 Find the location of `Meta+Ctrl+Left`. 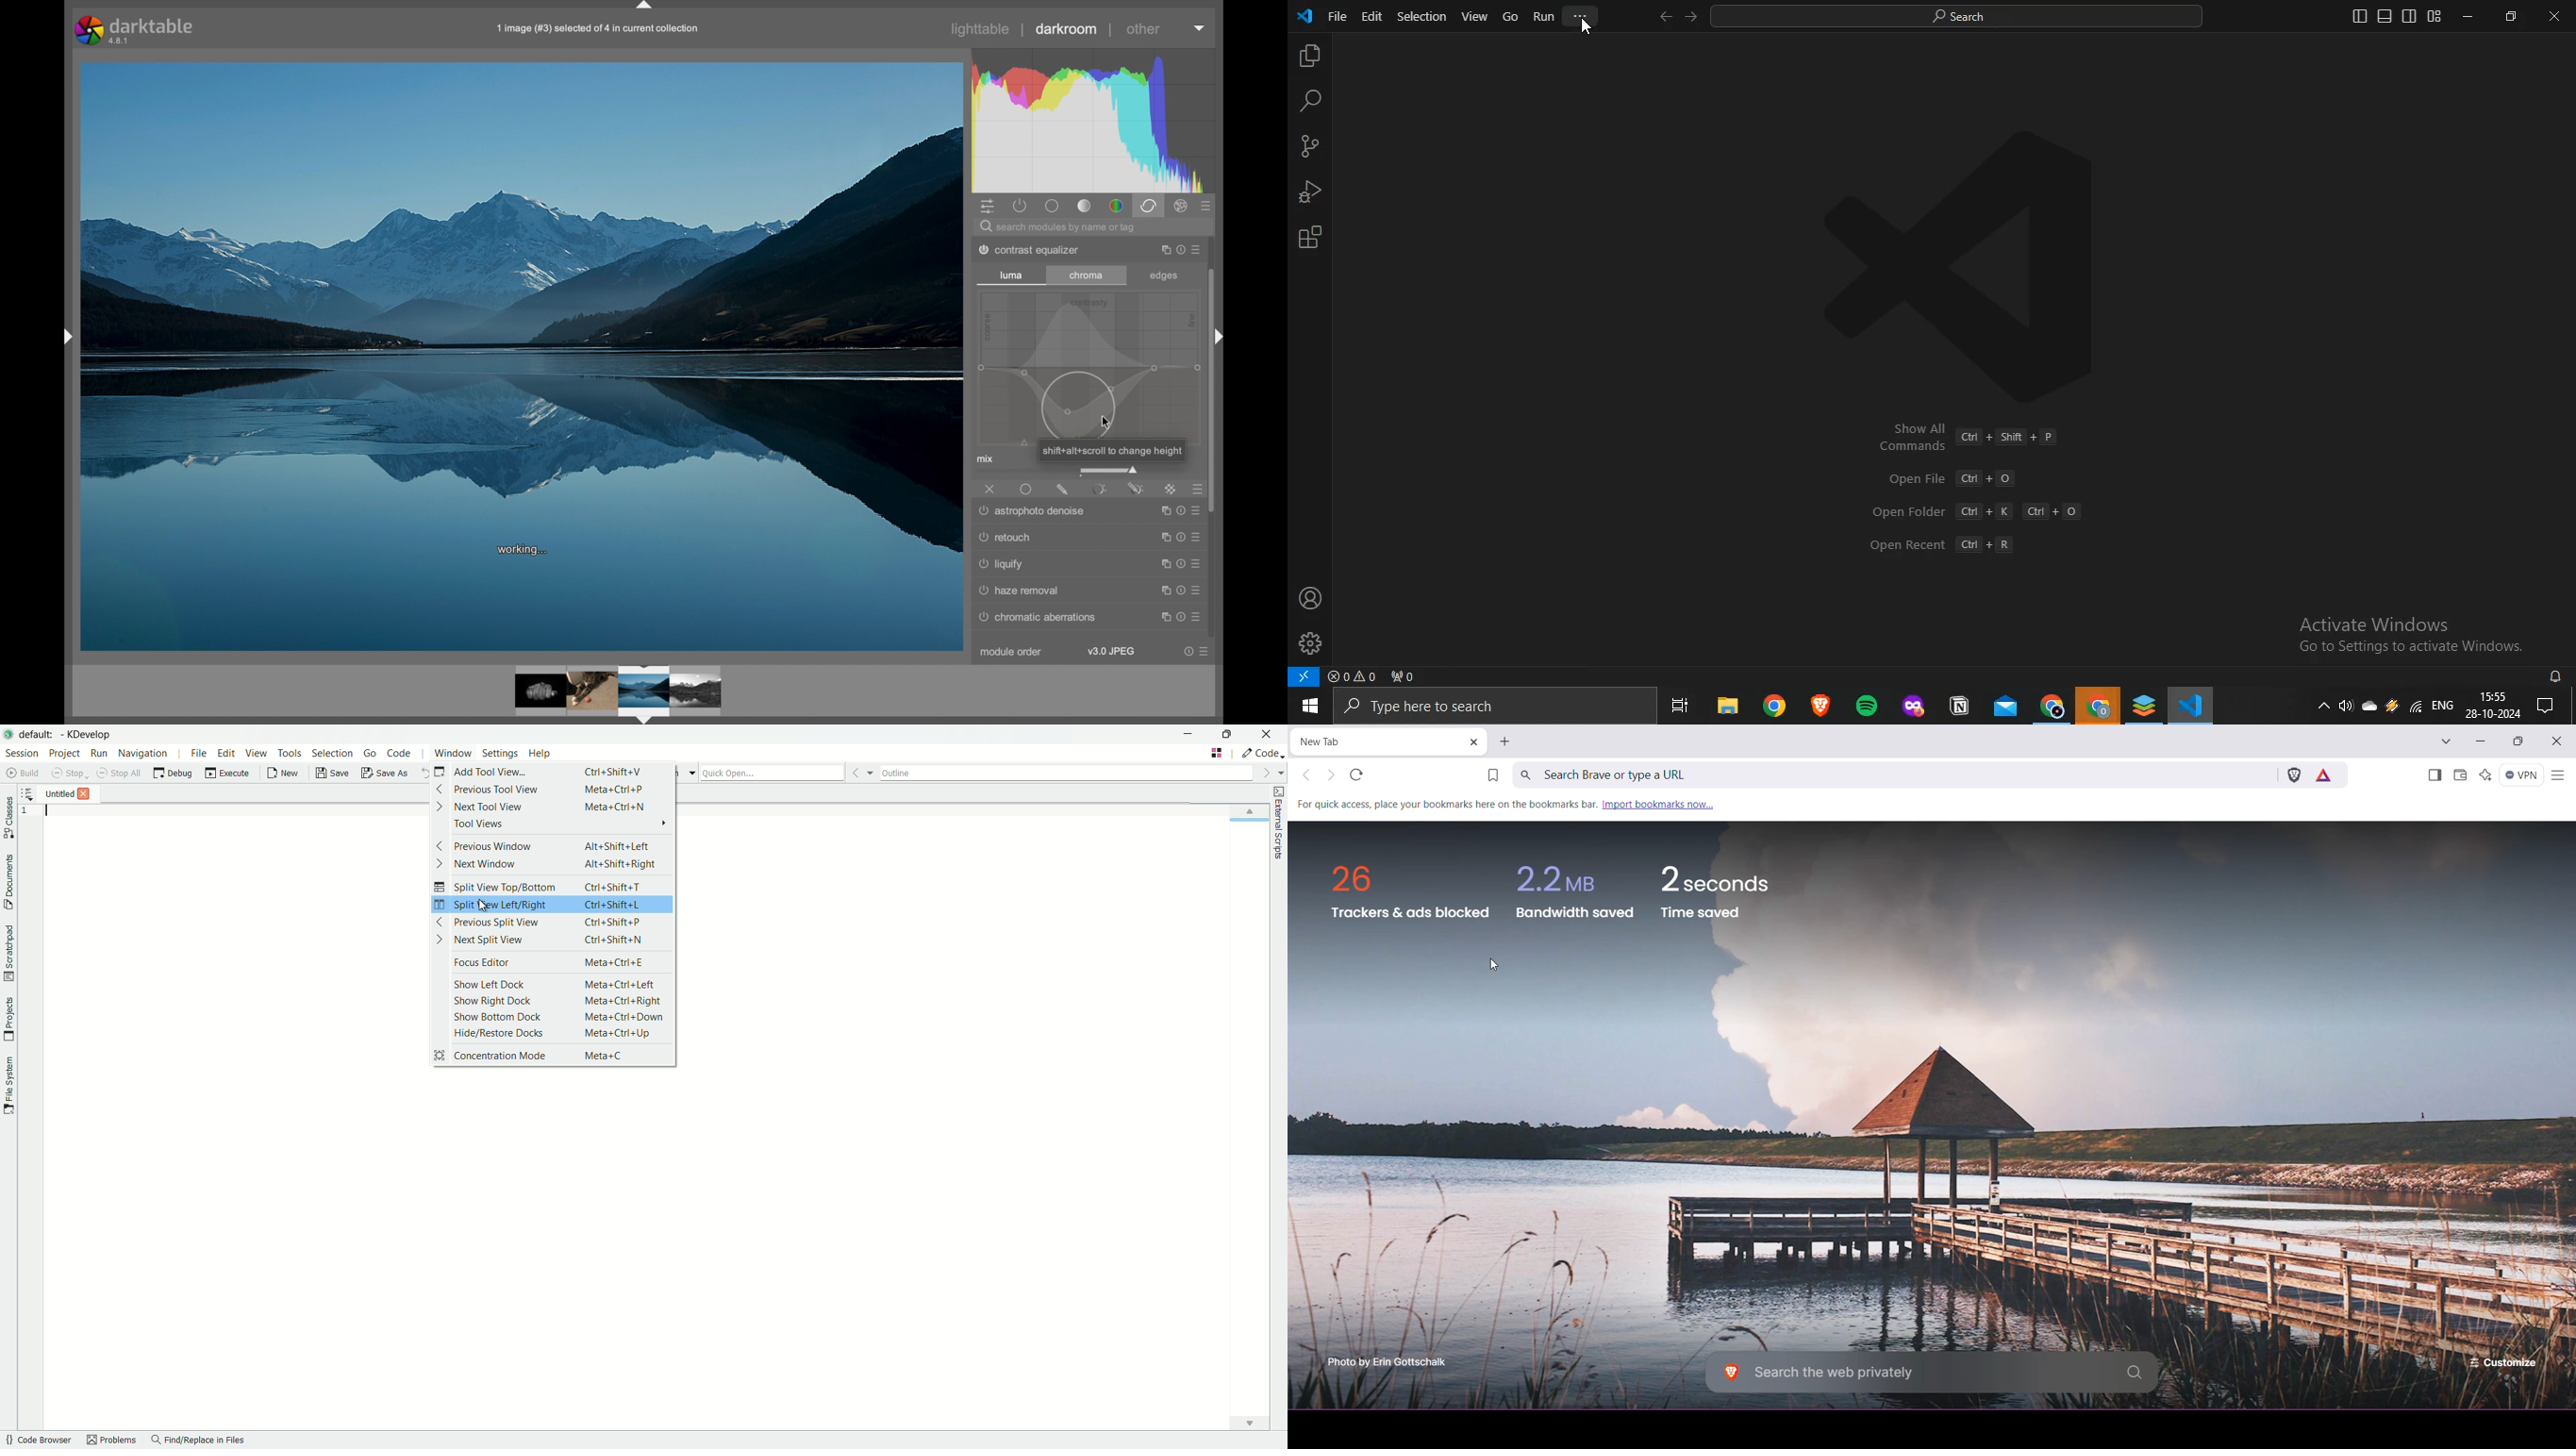

Meta+Ctrl+Left is located at coordinates (618, 981).